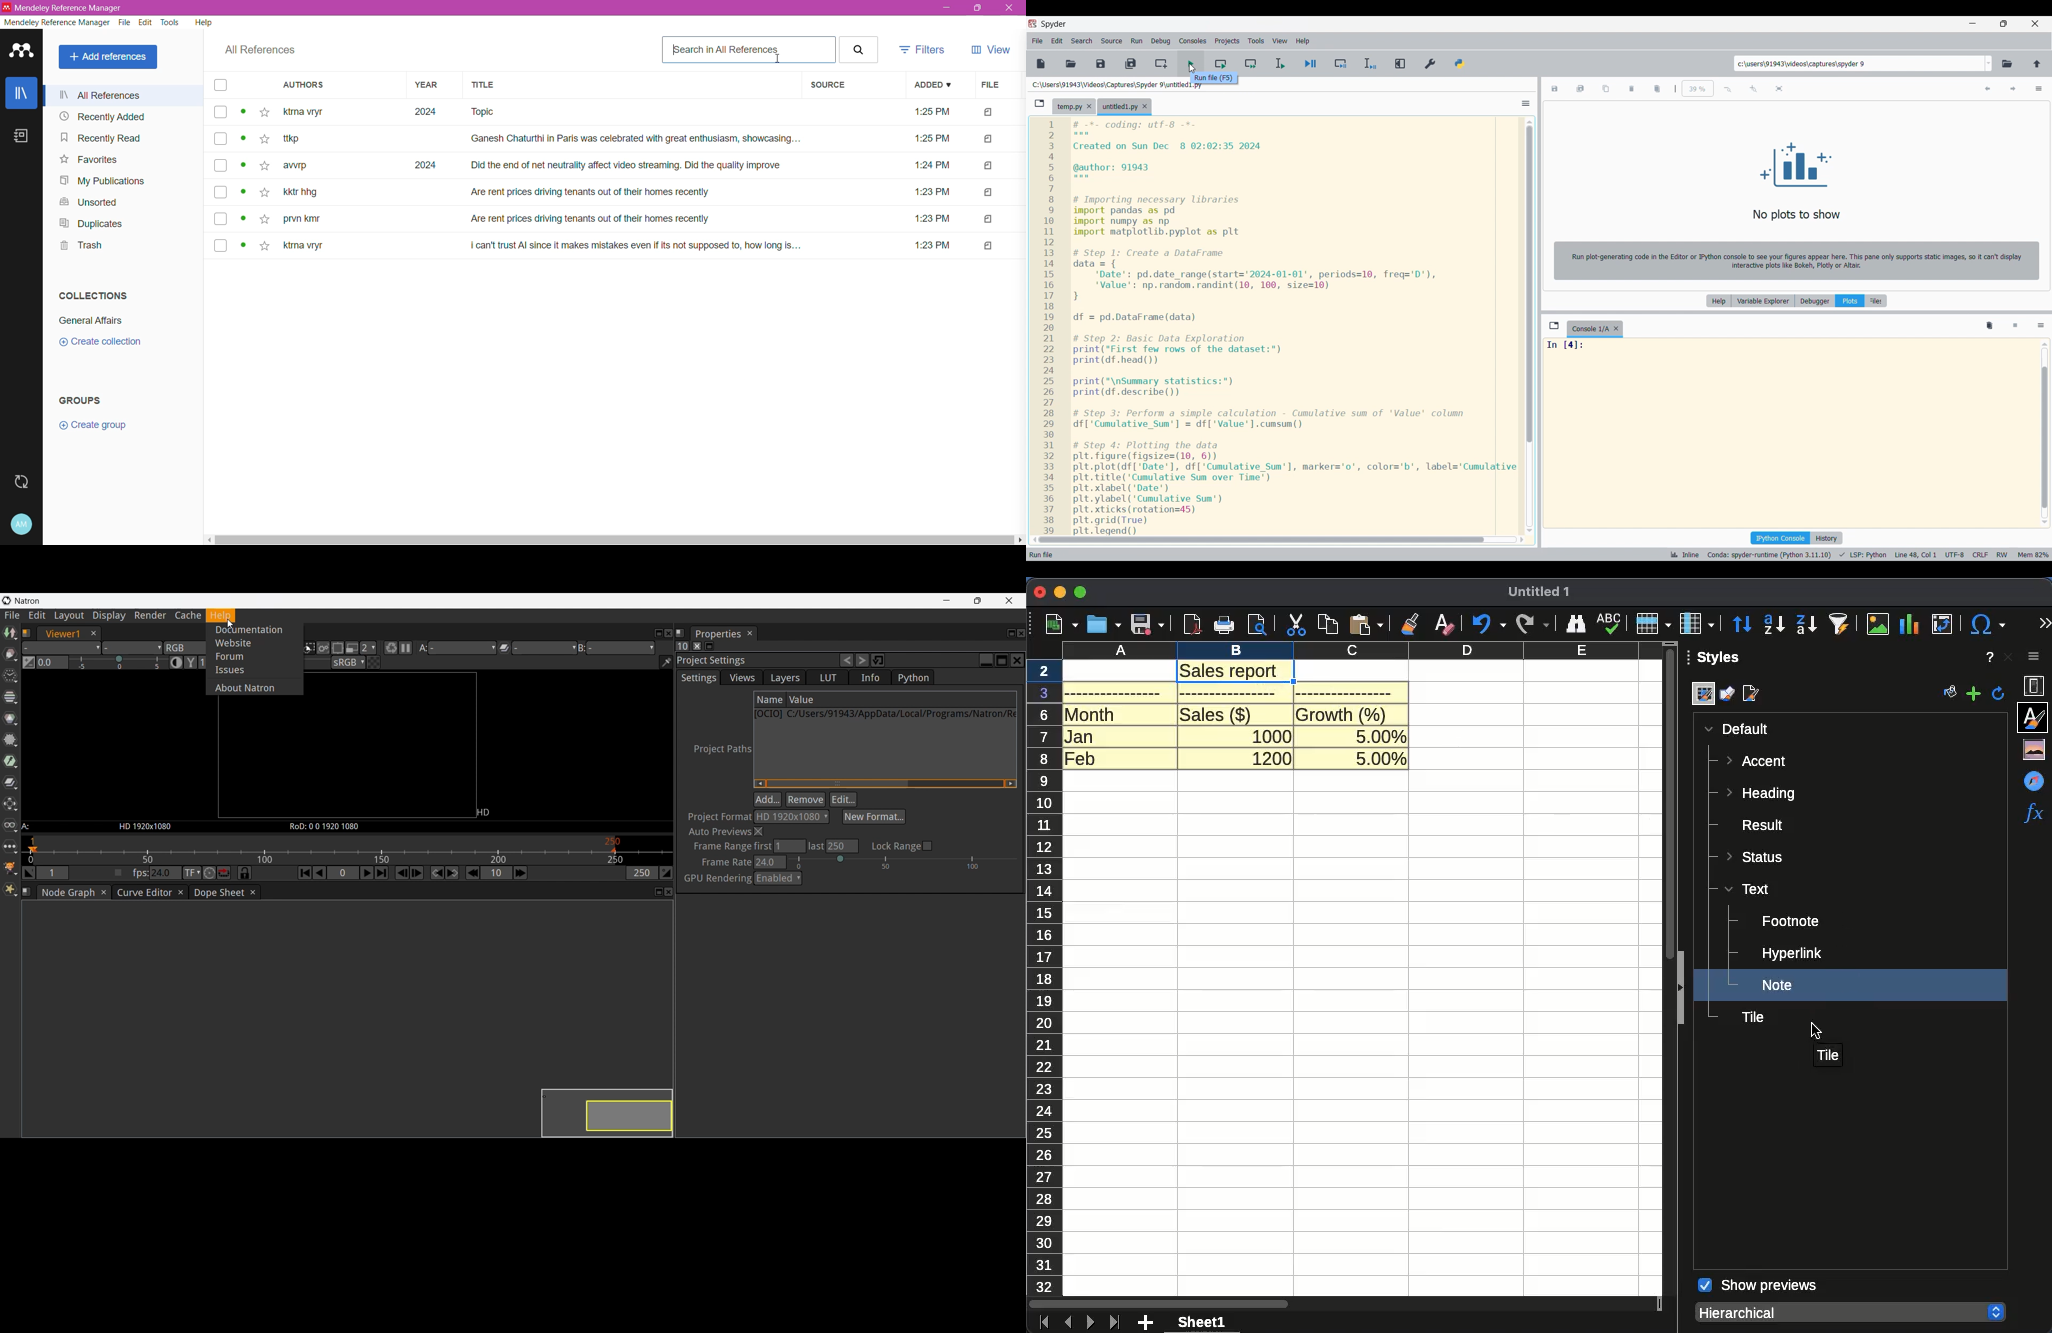 This screenshot has height=1344, width=2072. I want to click on paste, so click(1365, 624).